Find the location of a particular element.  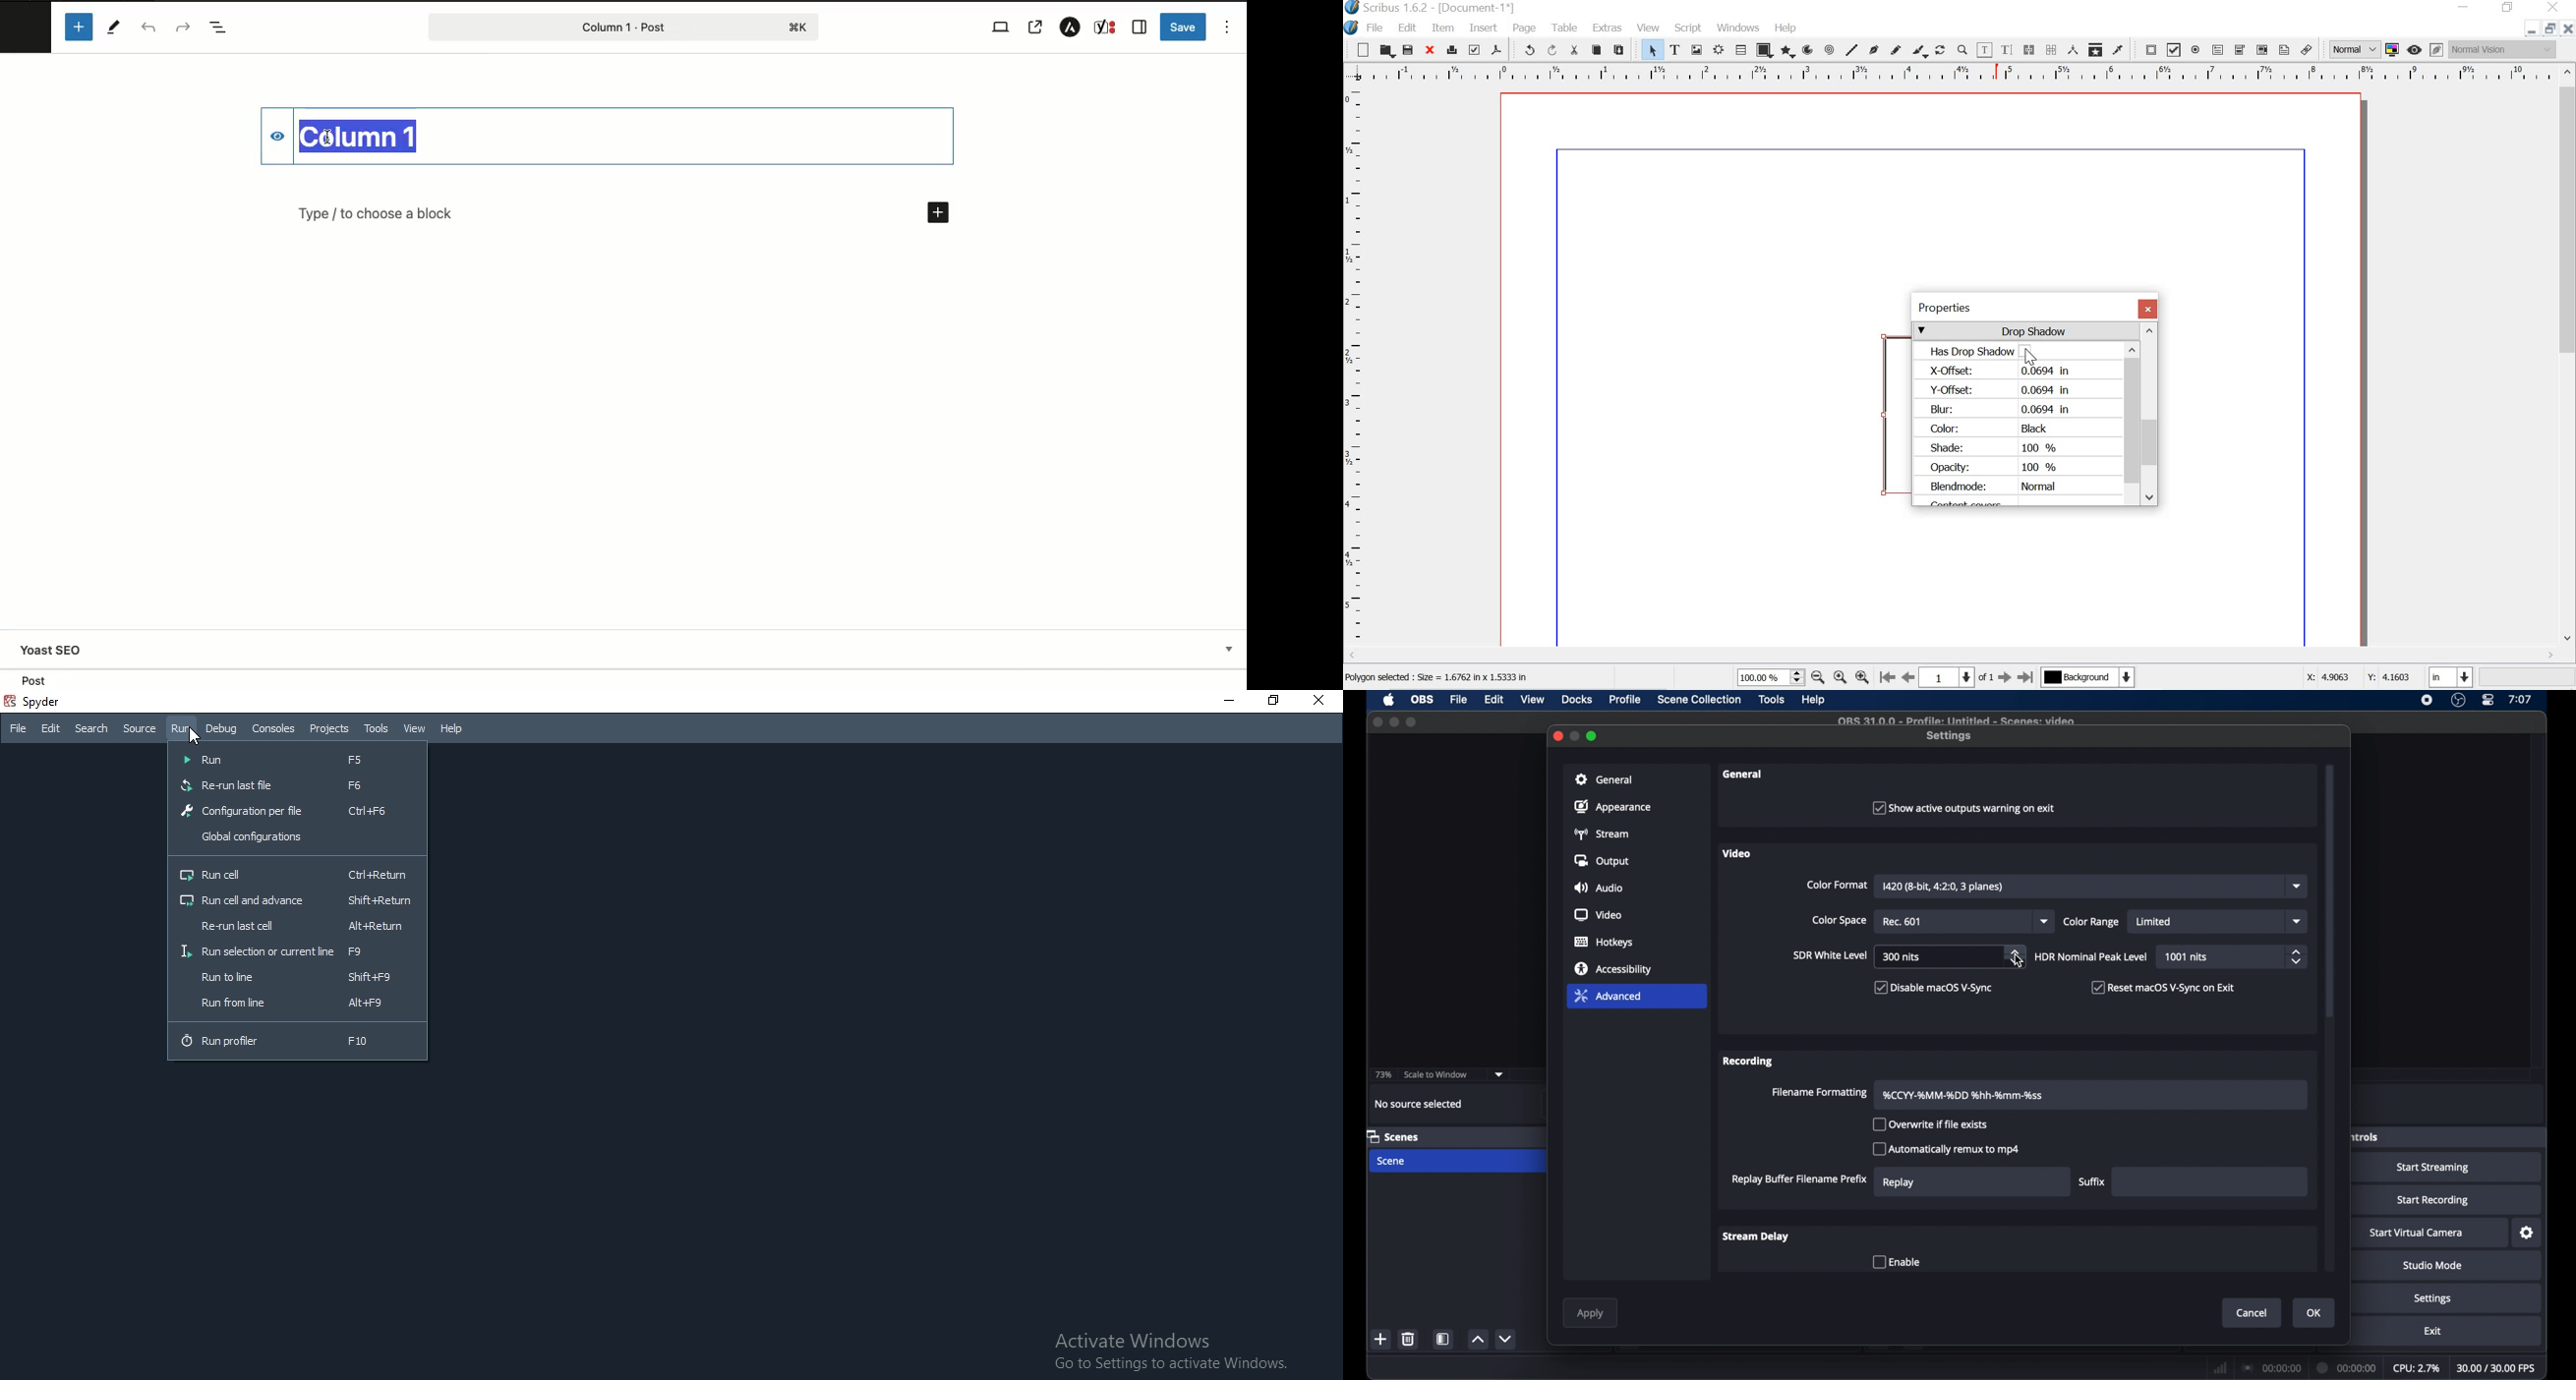

start streaming is located at coordinates (2433, 1168).